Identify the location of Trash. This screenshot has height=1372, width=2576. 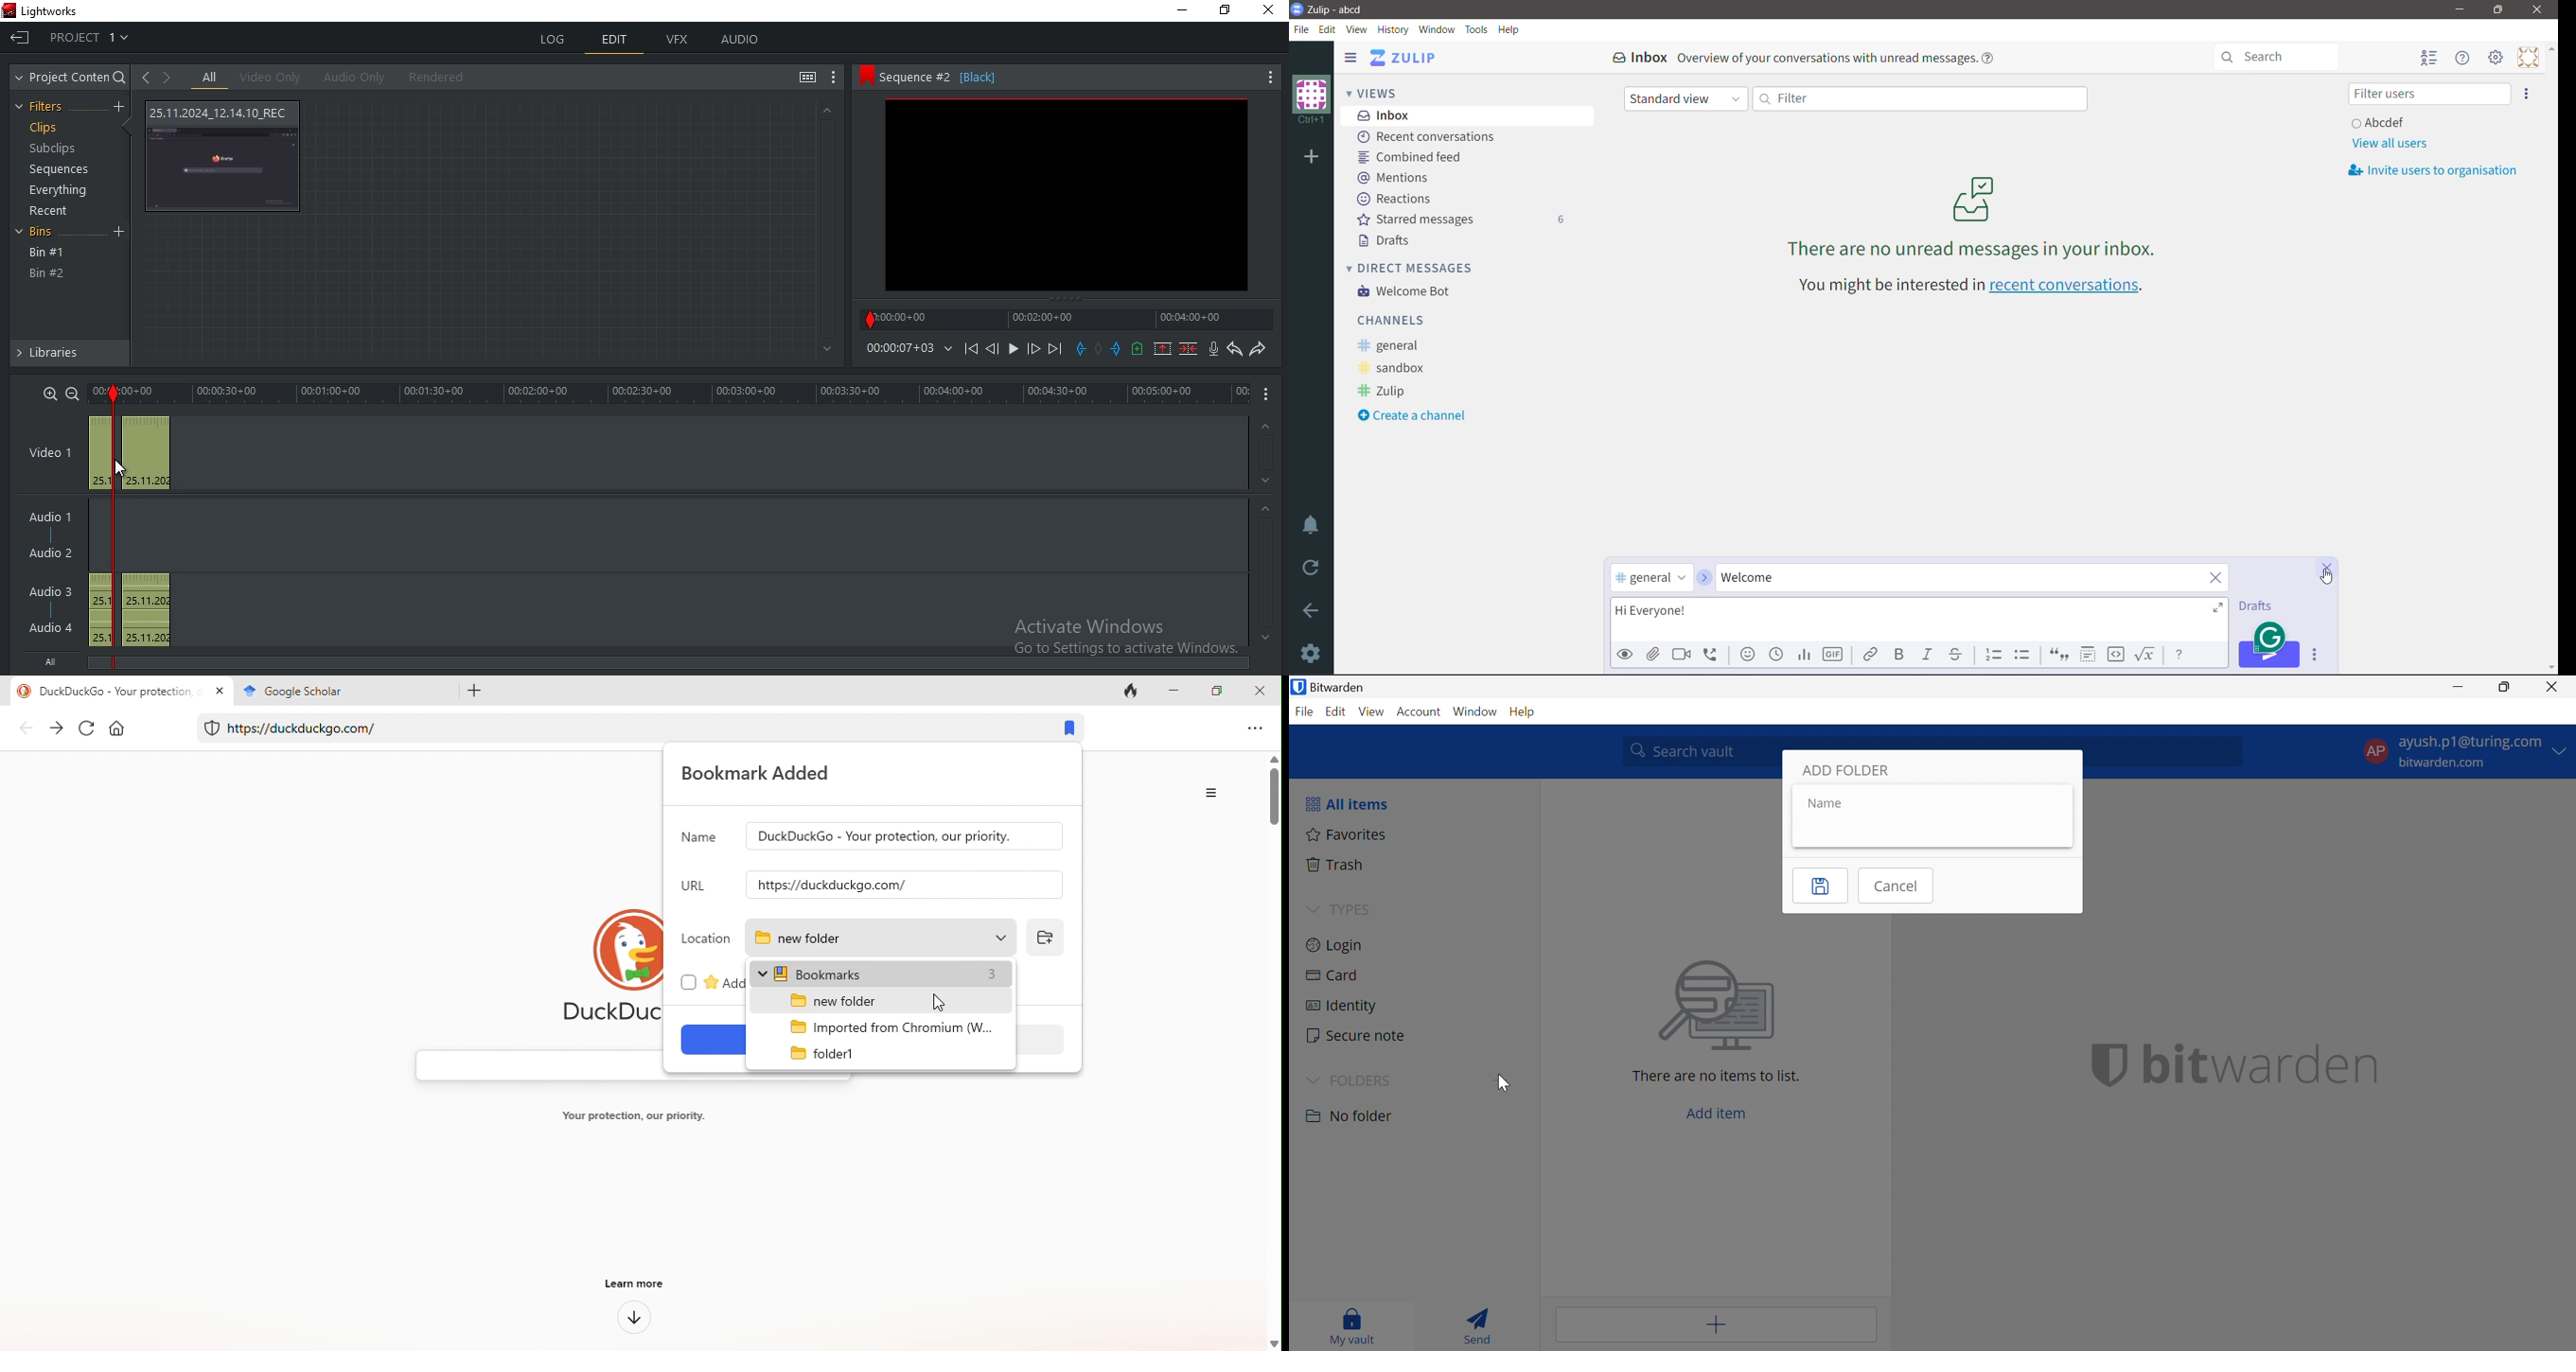
(1336, 864).